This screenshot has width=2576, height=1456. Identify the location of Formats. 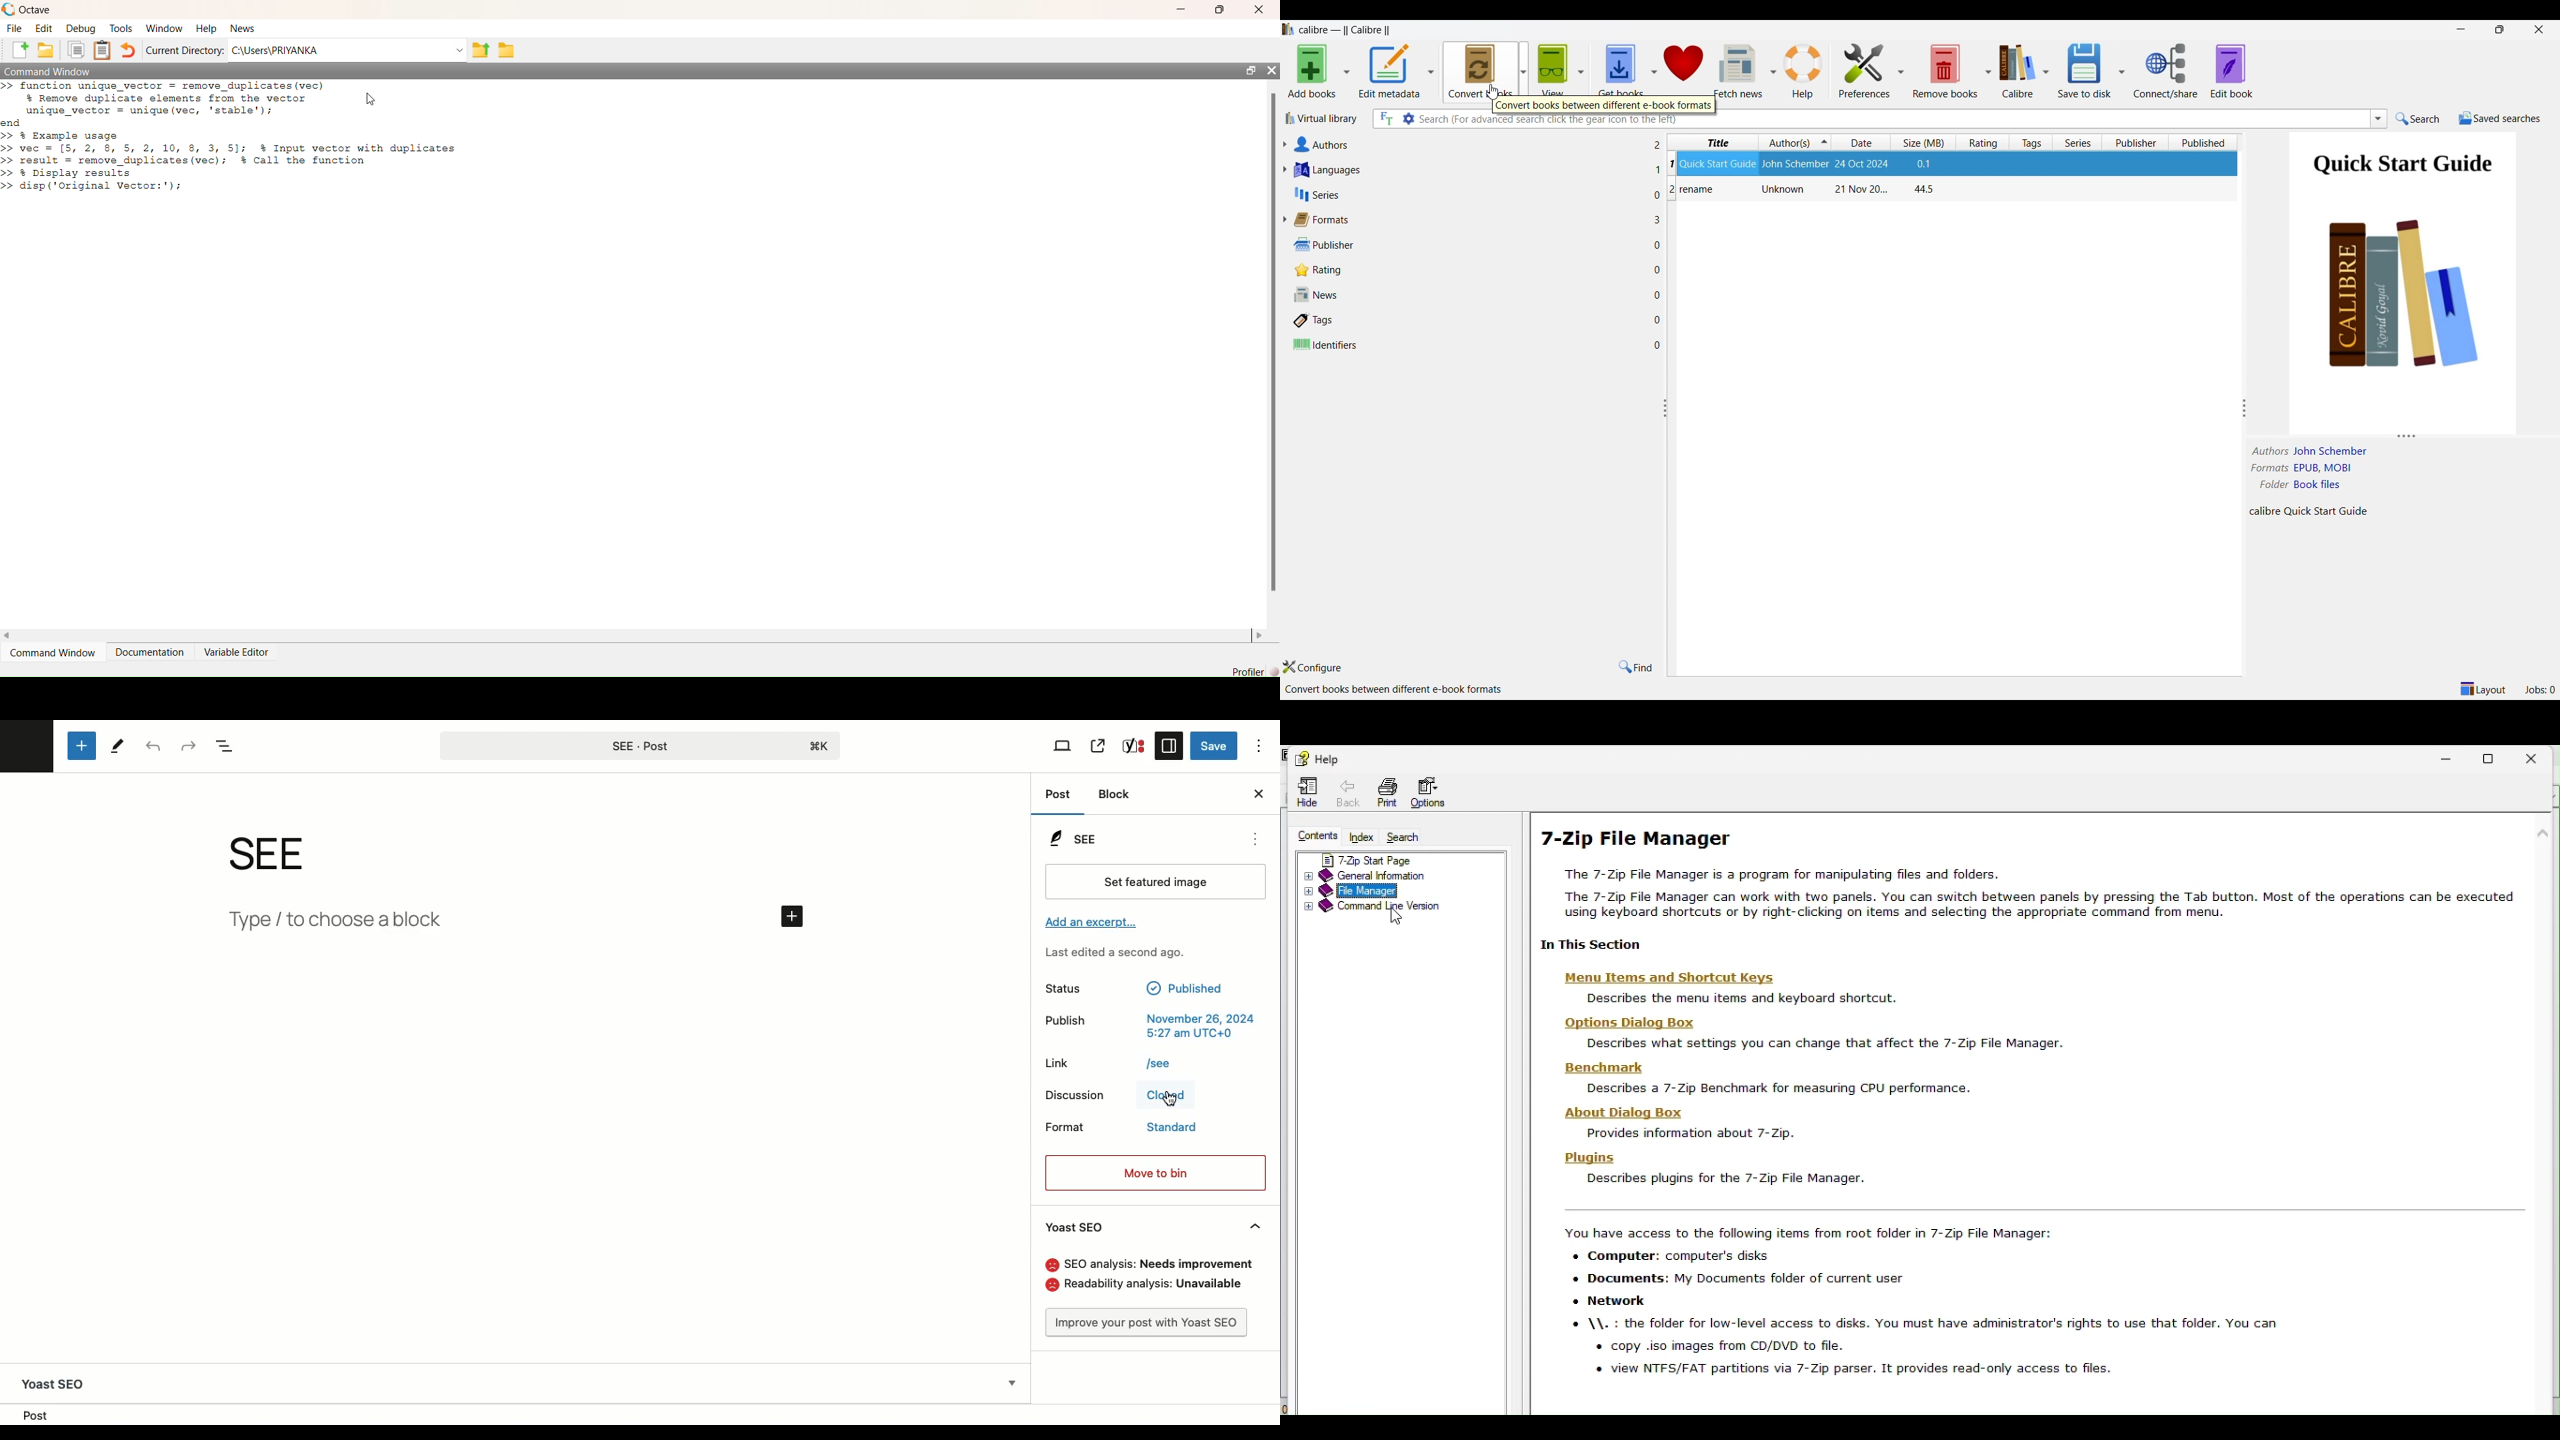
(1468, 220).